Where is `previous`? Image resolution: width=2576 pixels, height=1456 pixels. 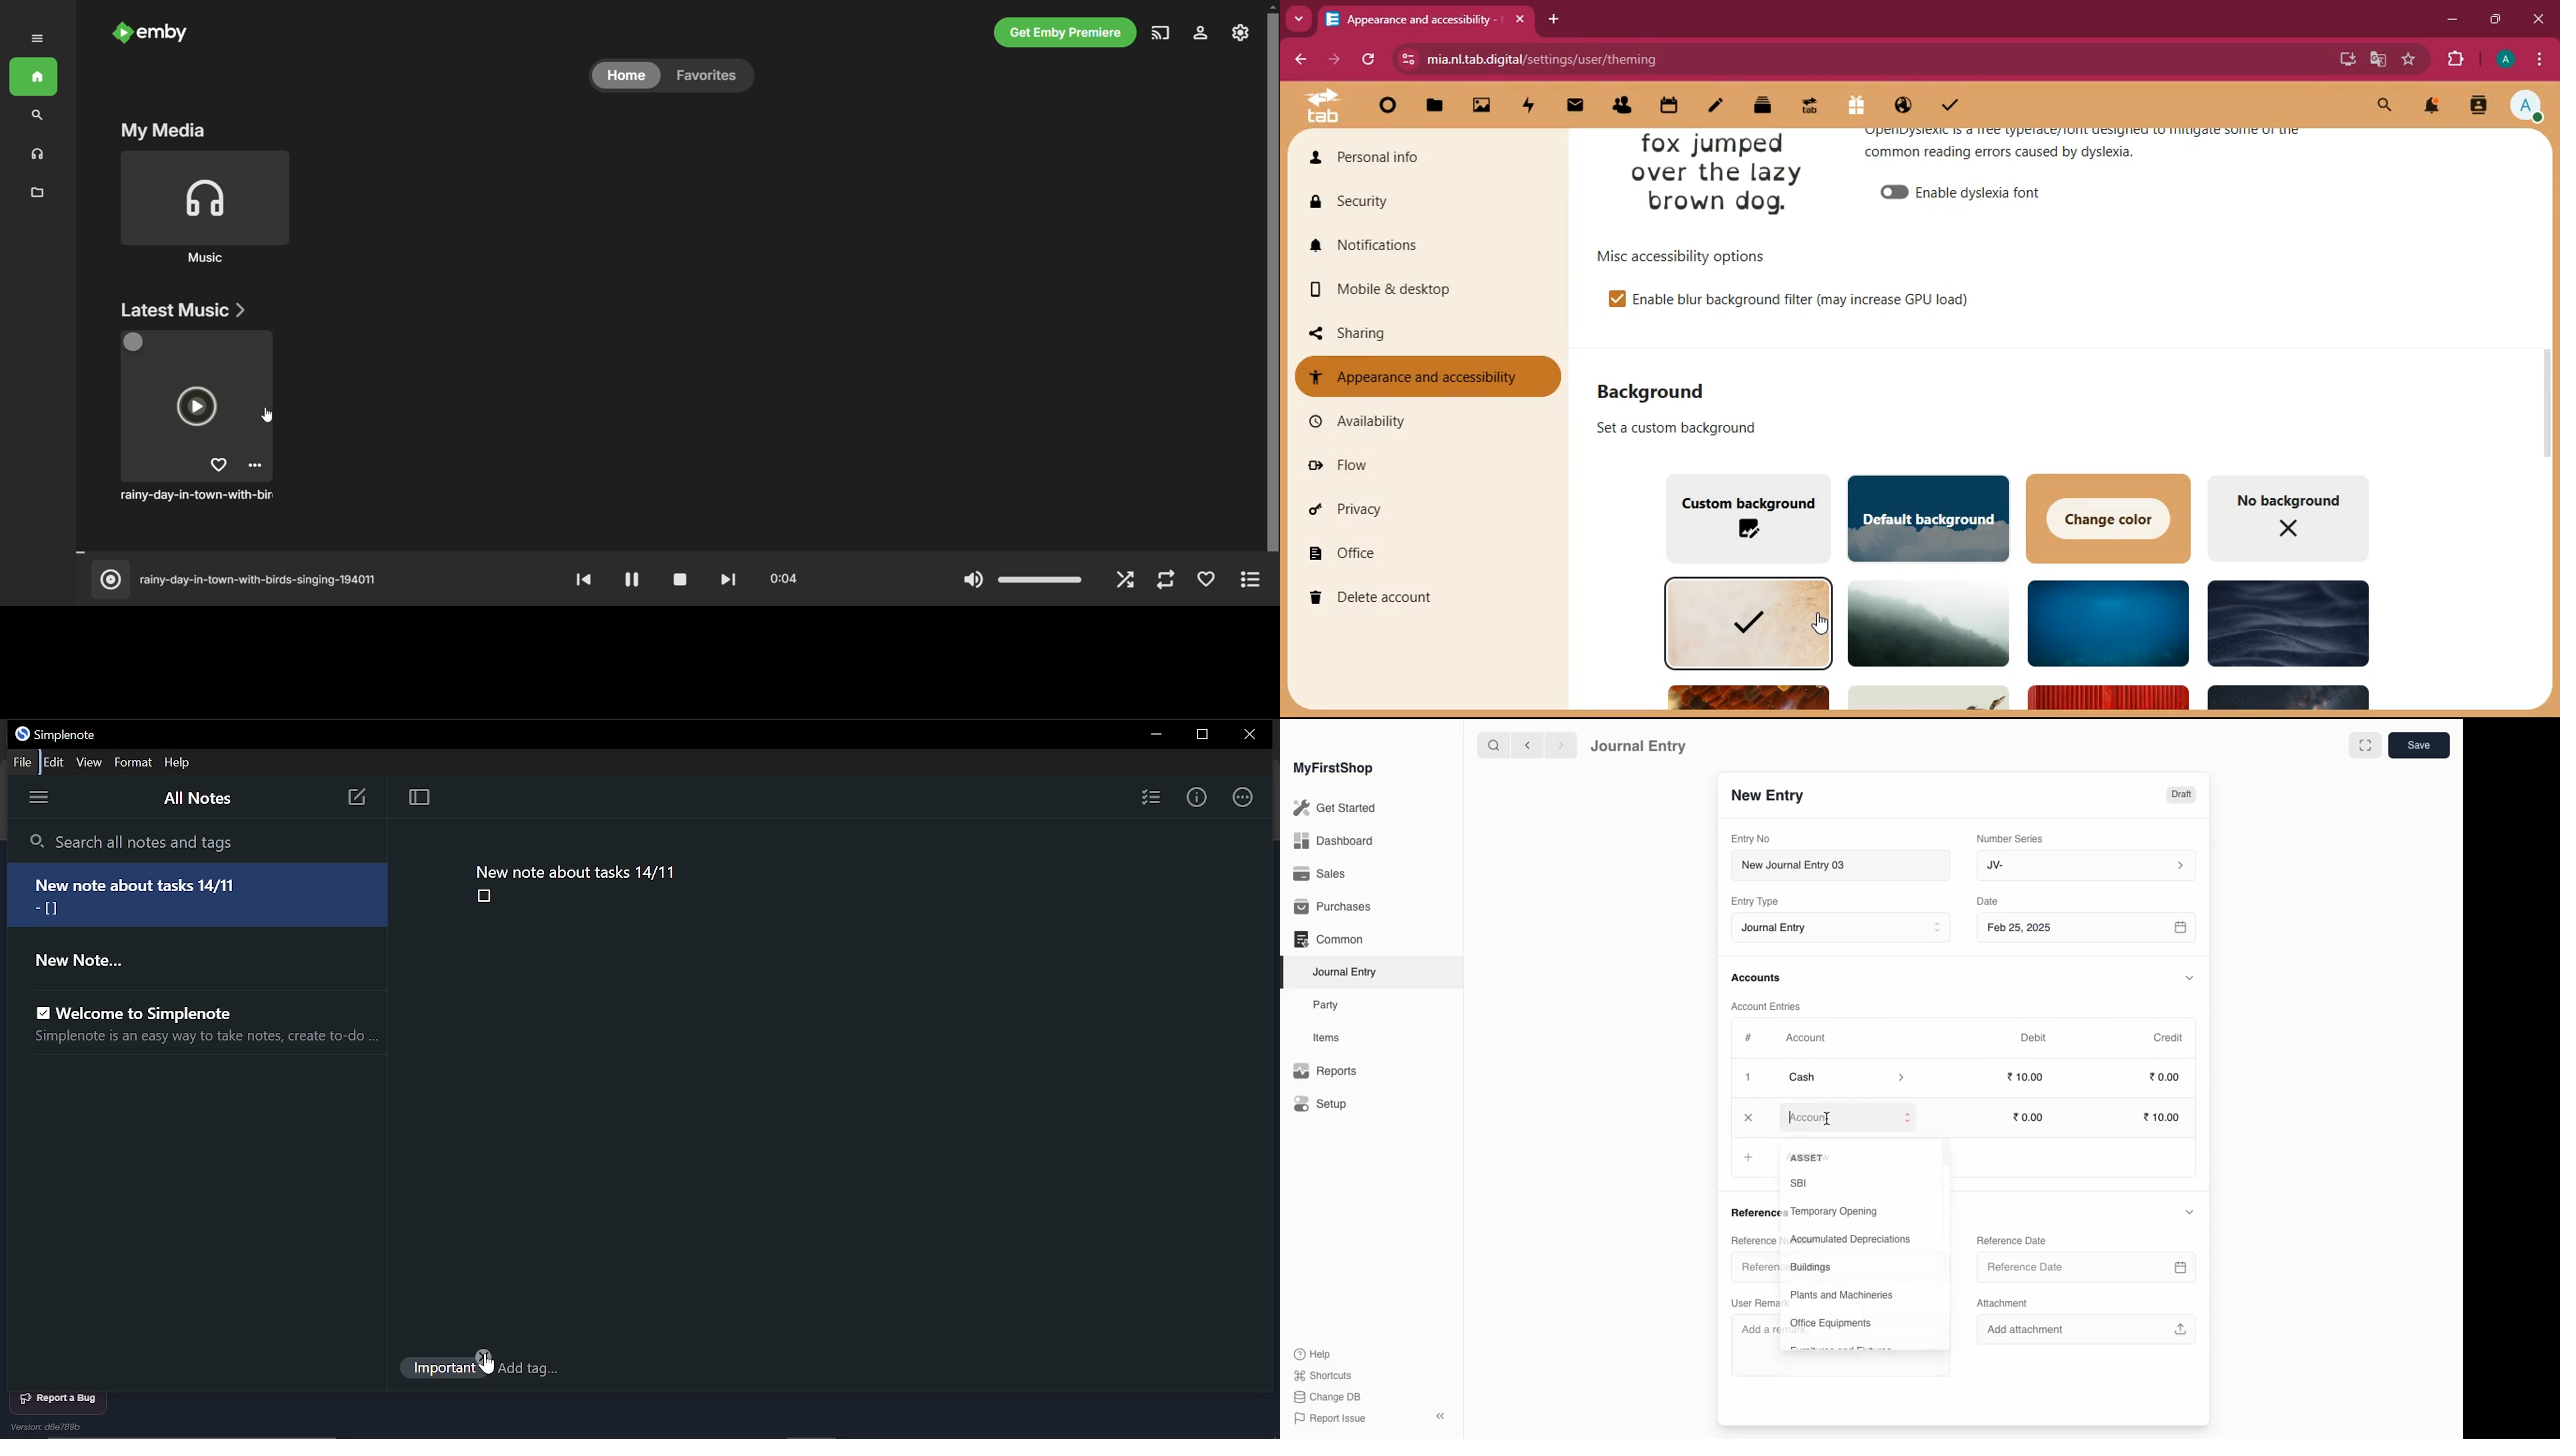 previous is located at coordinates (579, 579).